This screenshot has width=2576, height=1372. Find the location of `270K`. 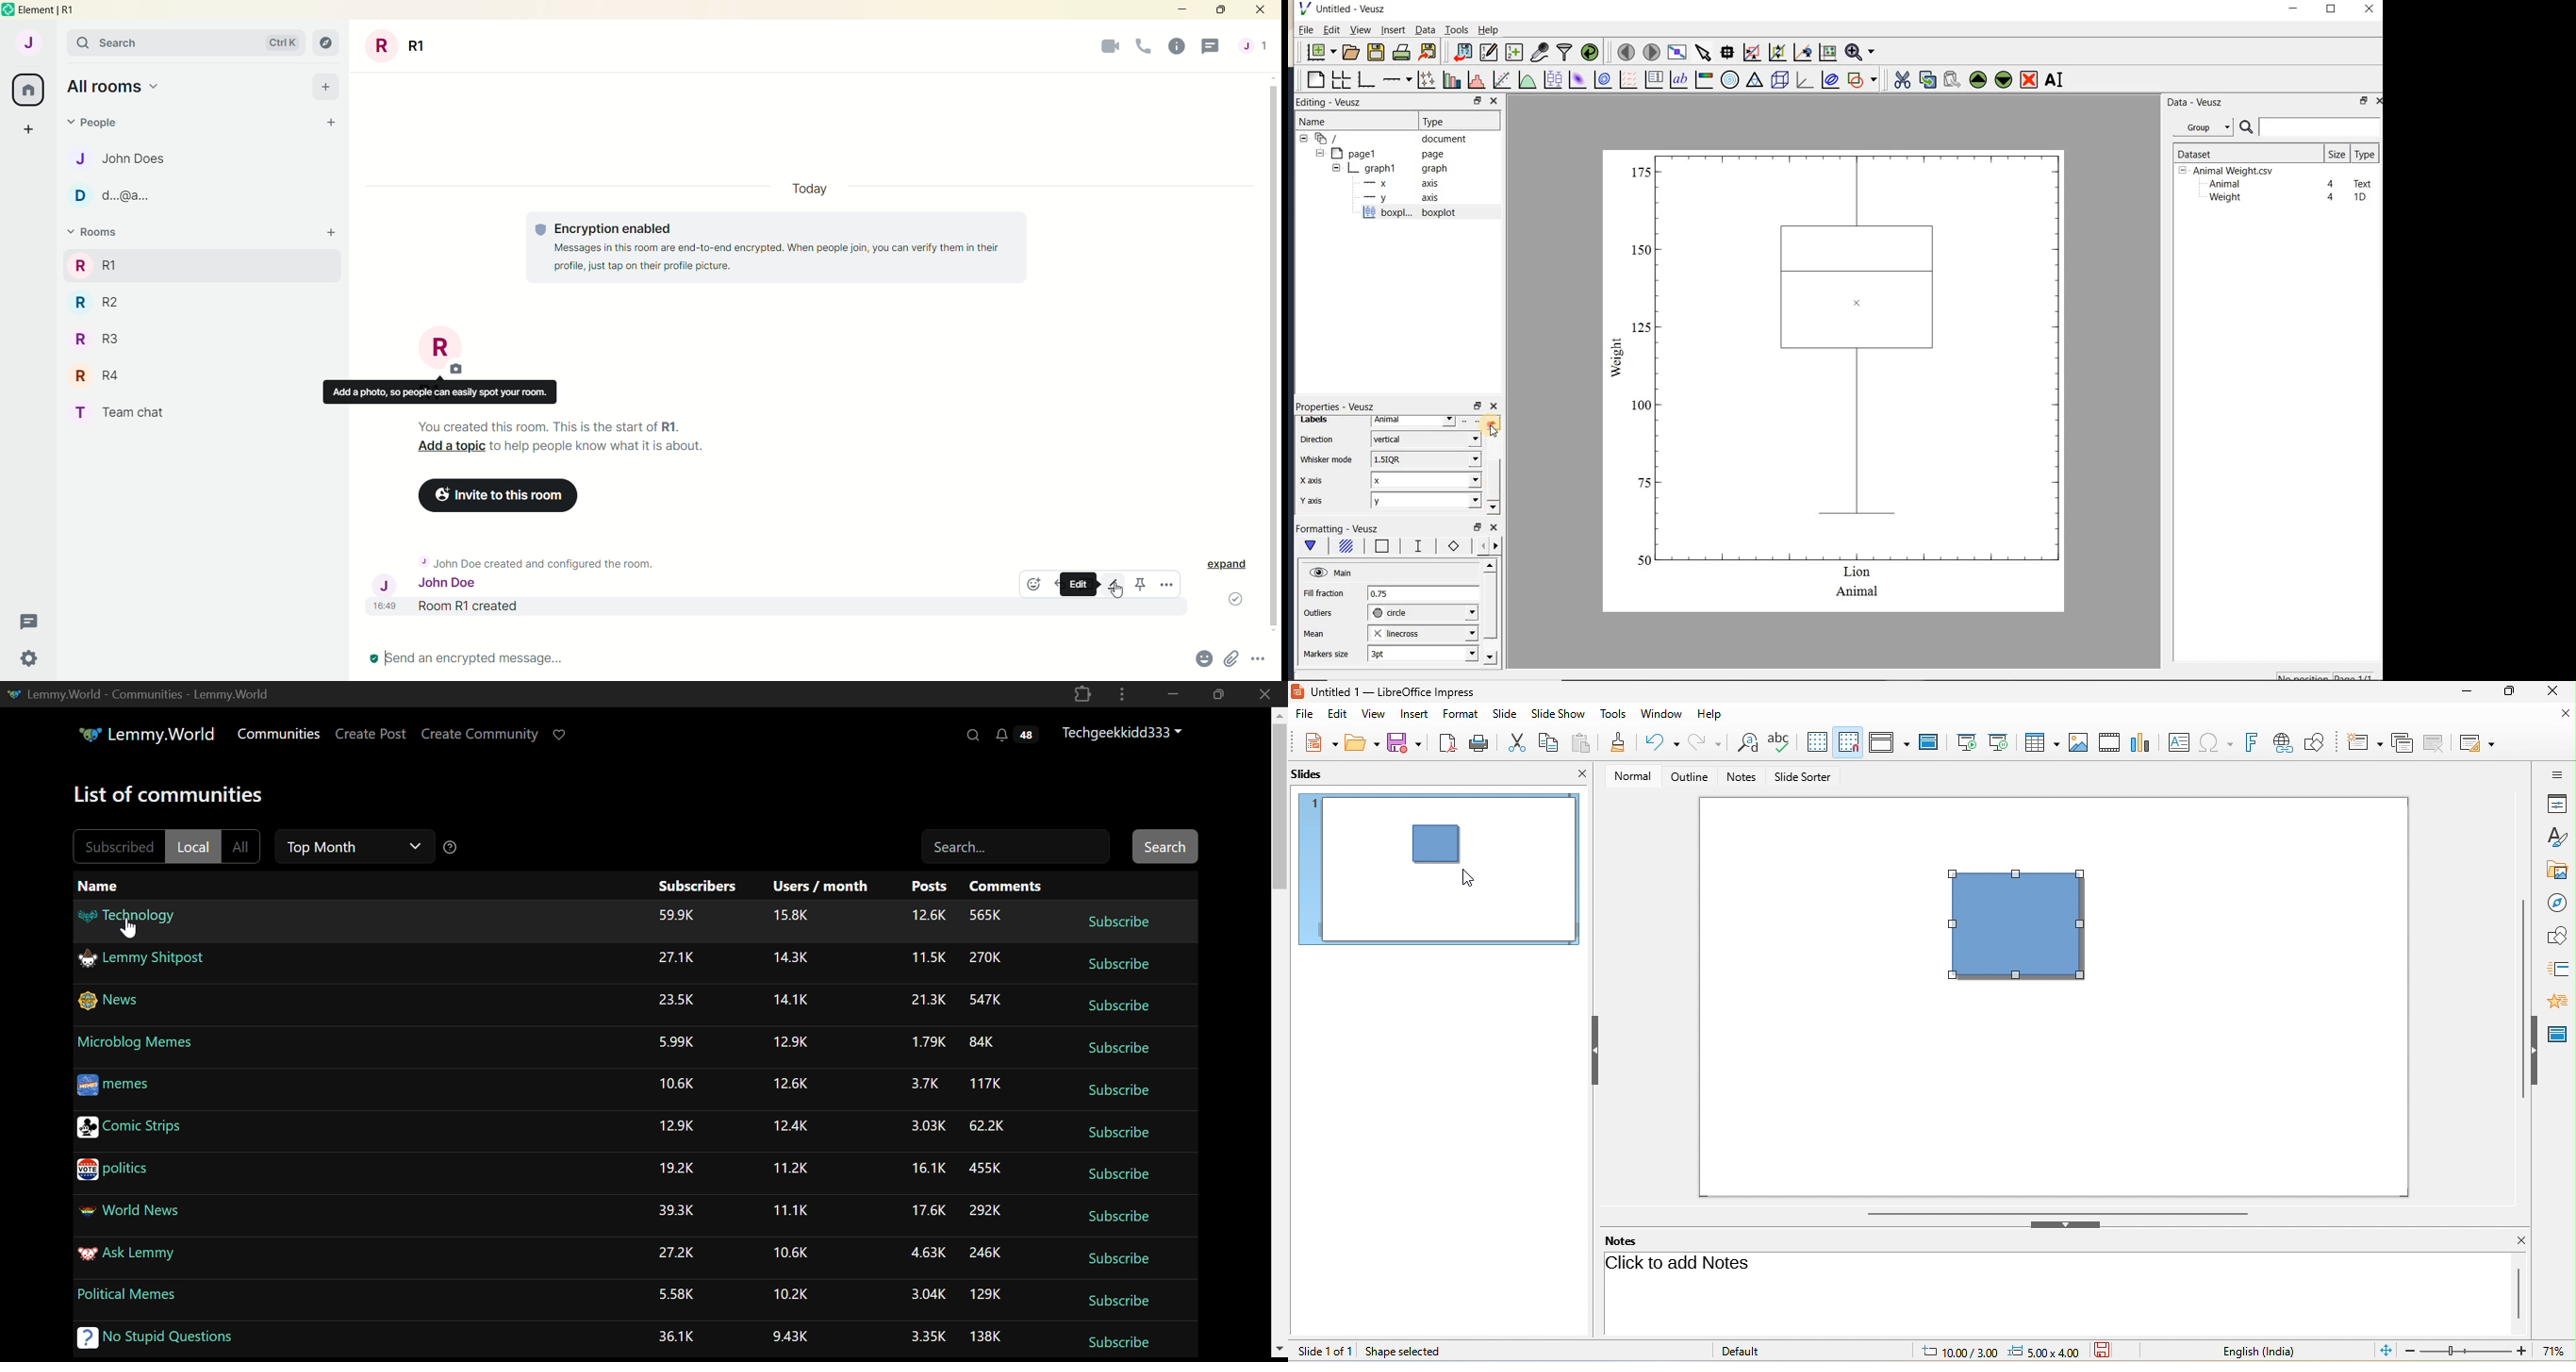

270K is located at coordinates (985, 956).